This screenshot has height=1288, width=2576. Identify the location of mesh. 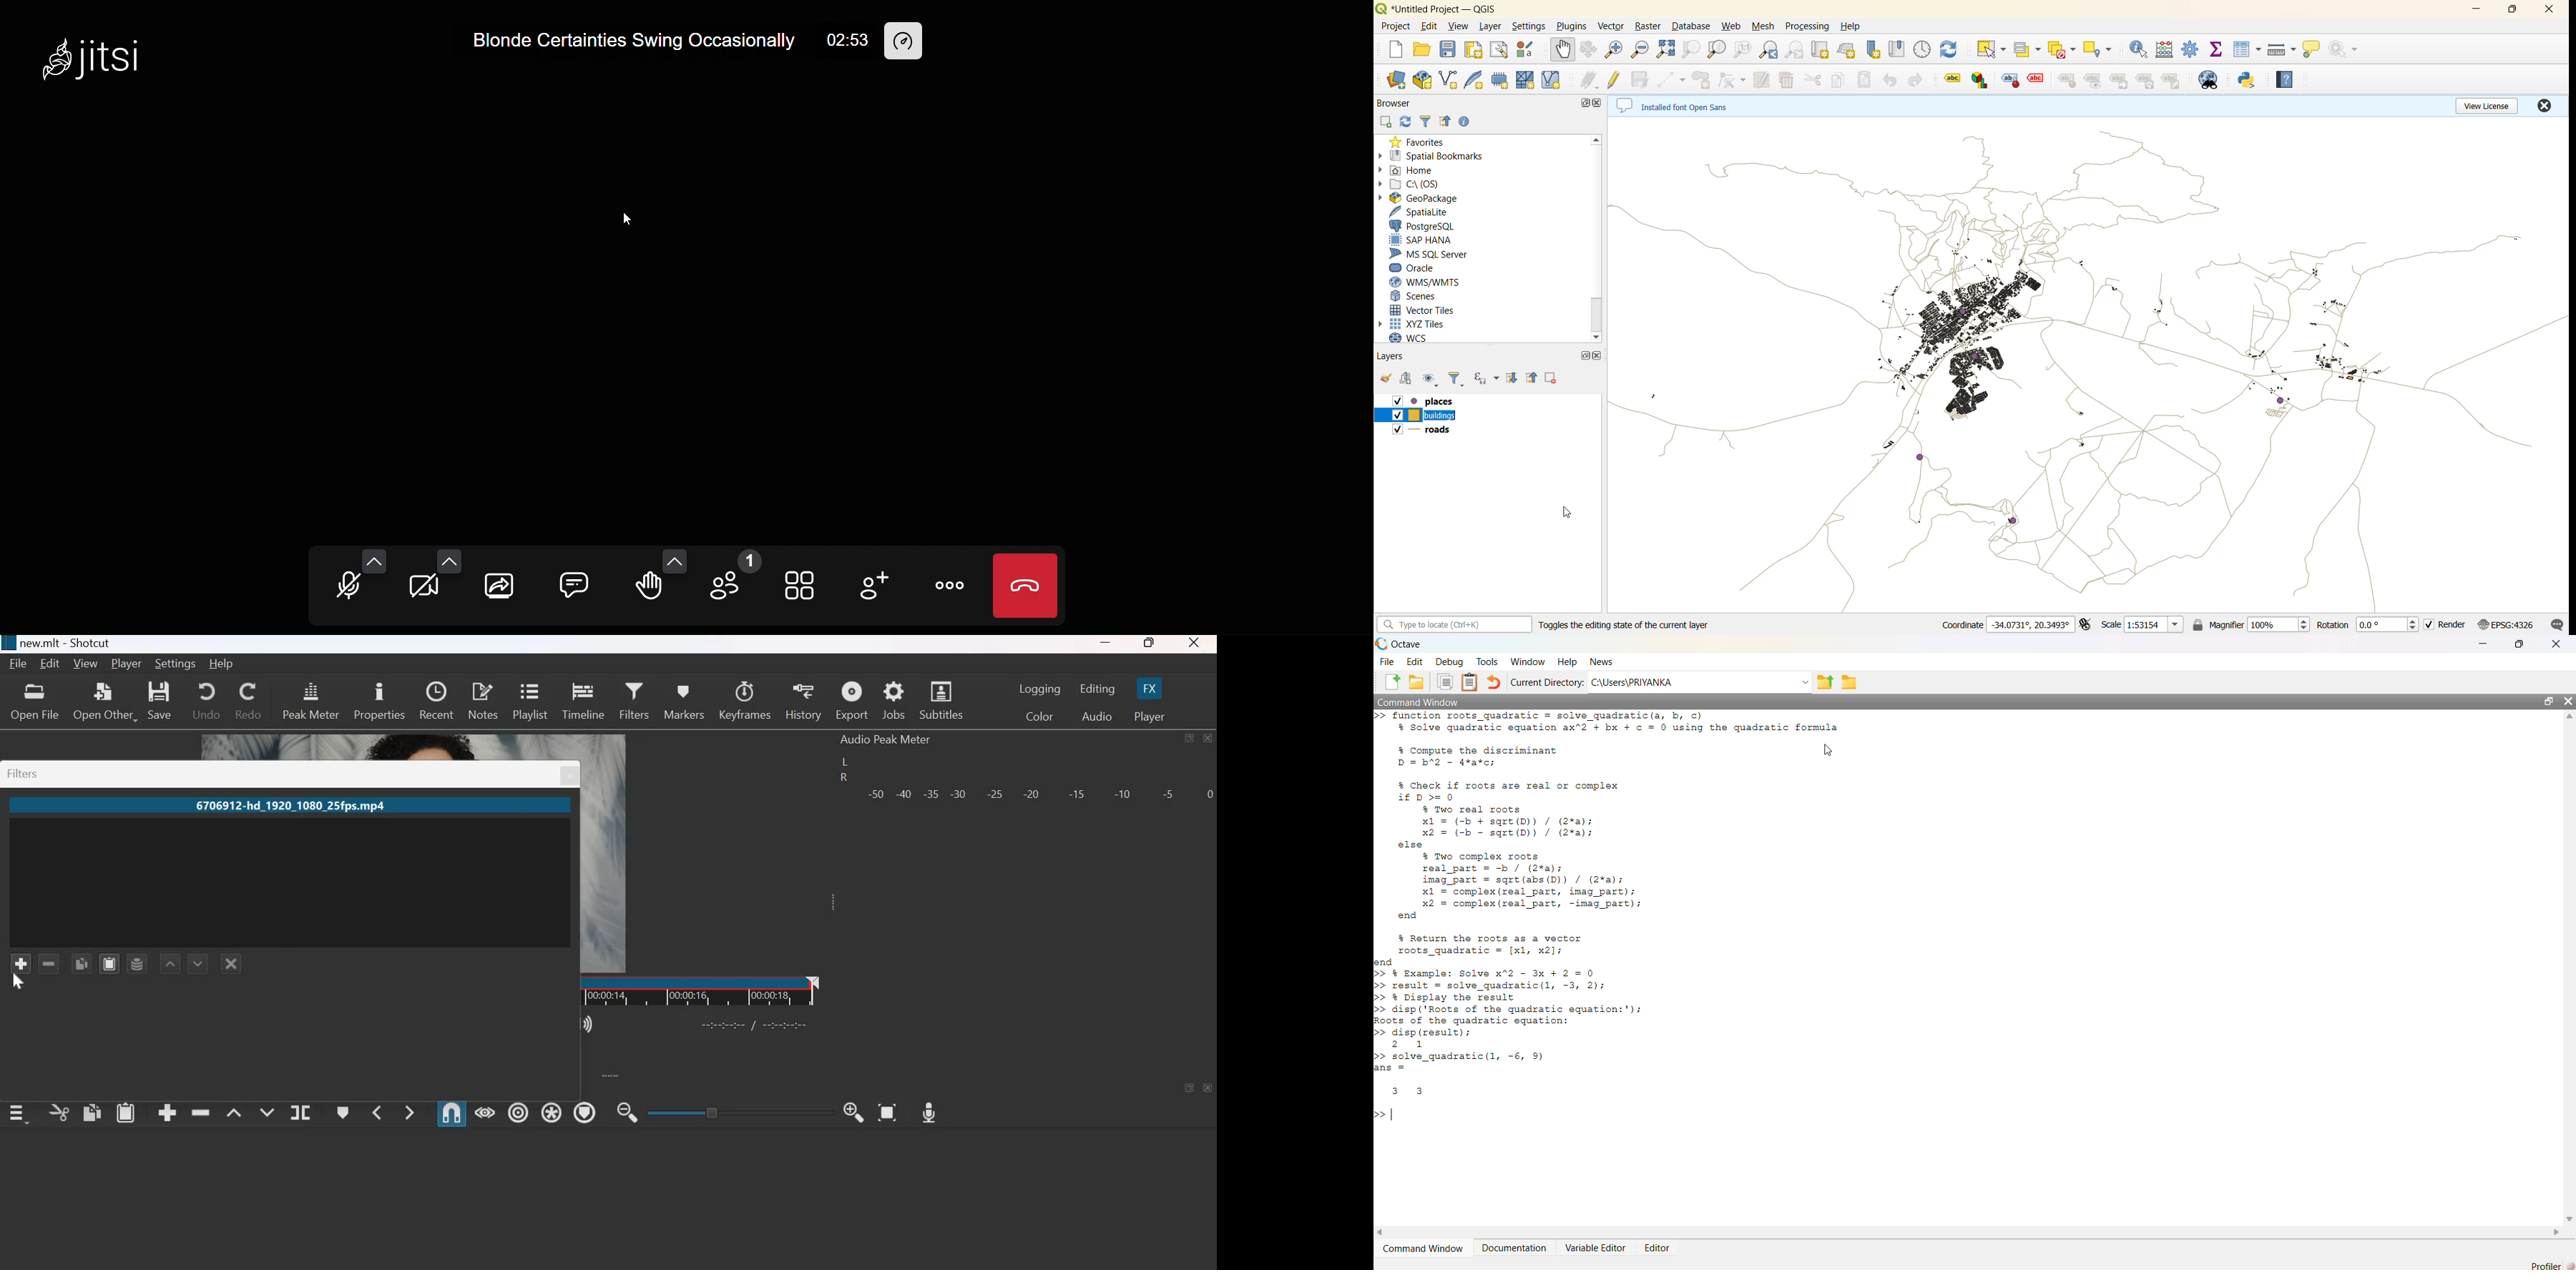
(1765, 27).